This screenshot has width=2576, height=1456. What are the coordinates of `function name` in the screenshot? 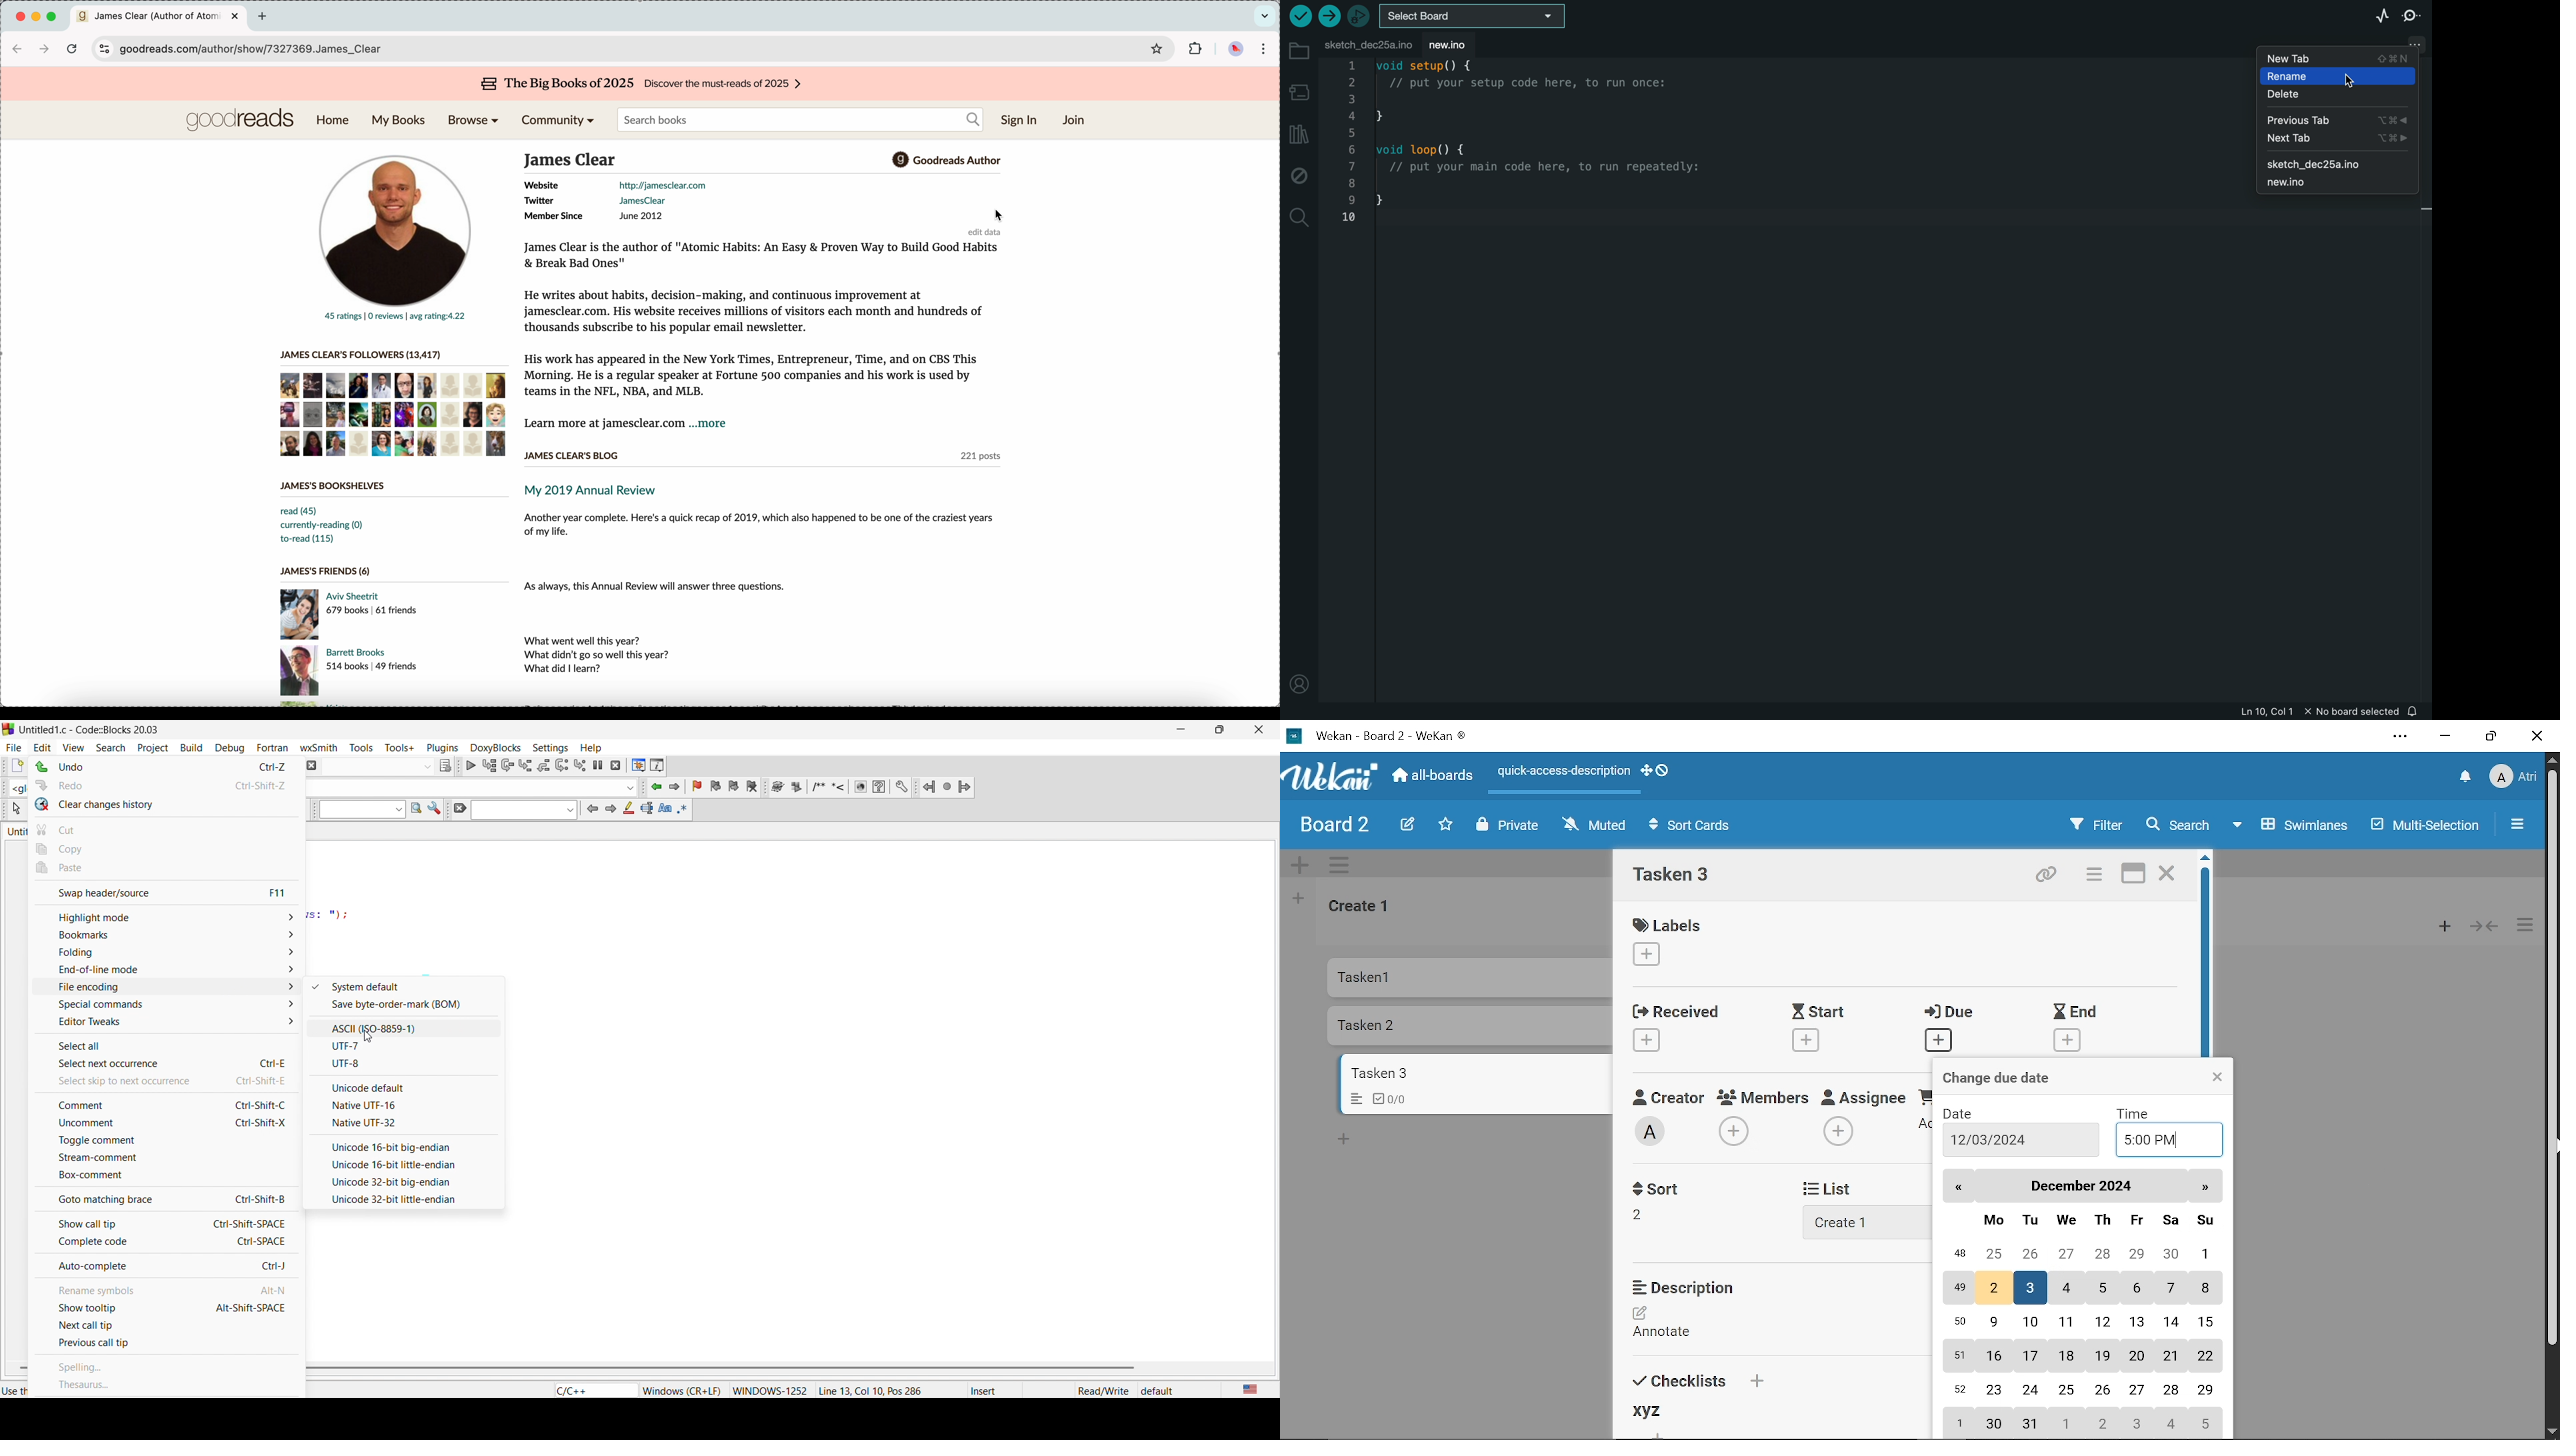 It's located at (475, 788).